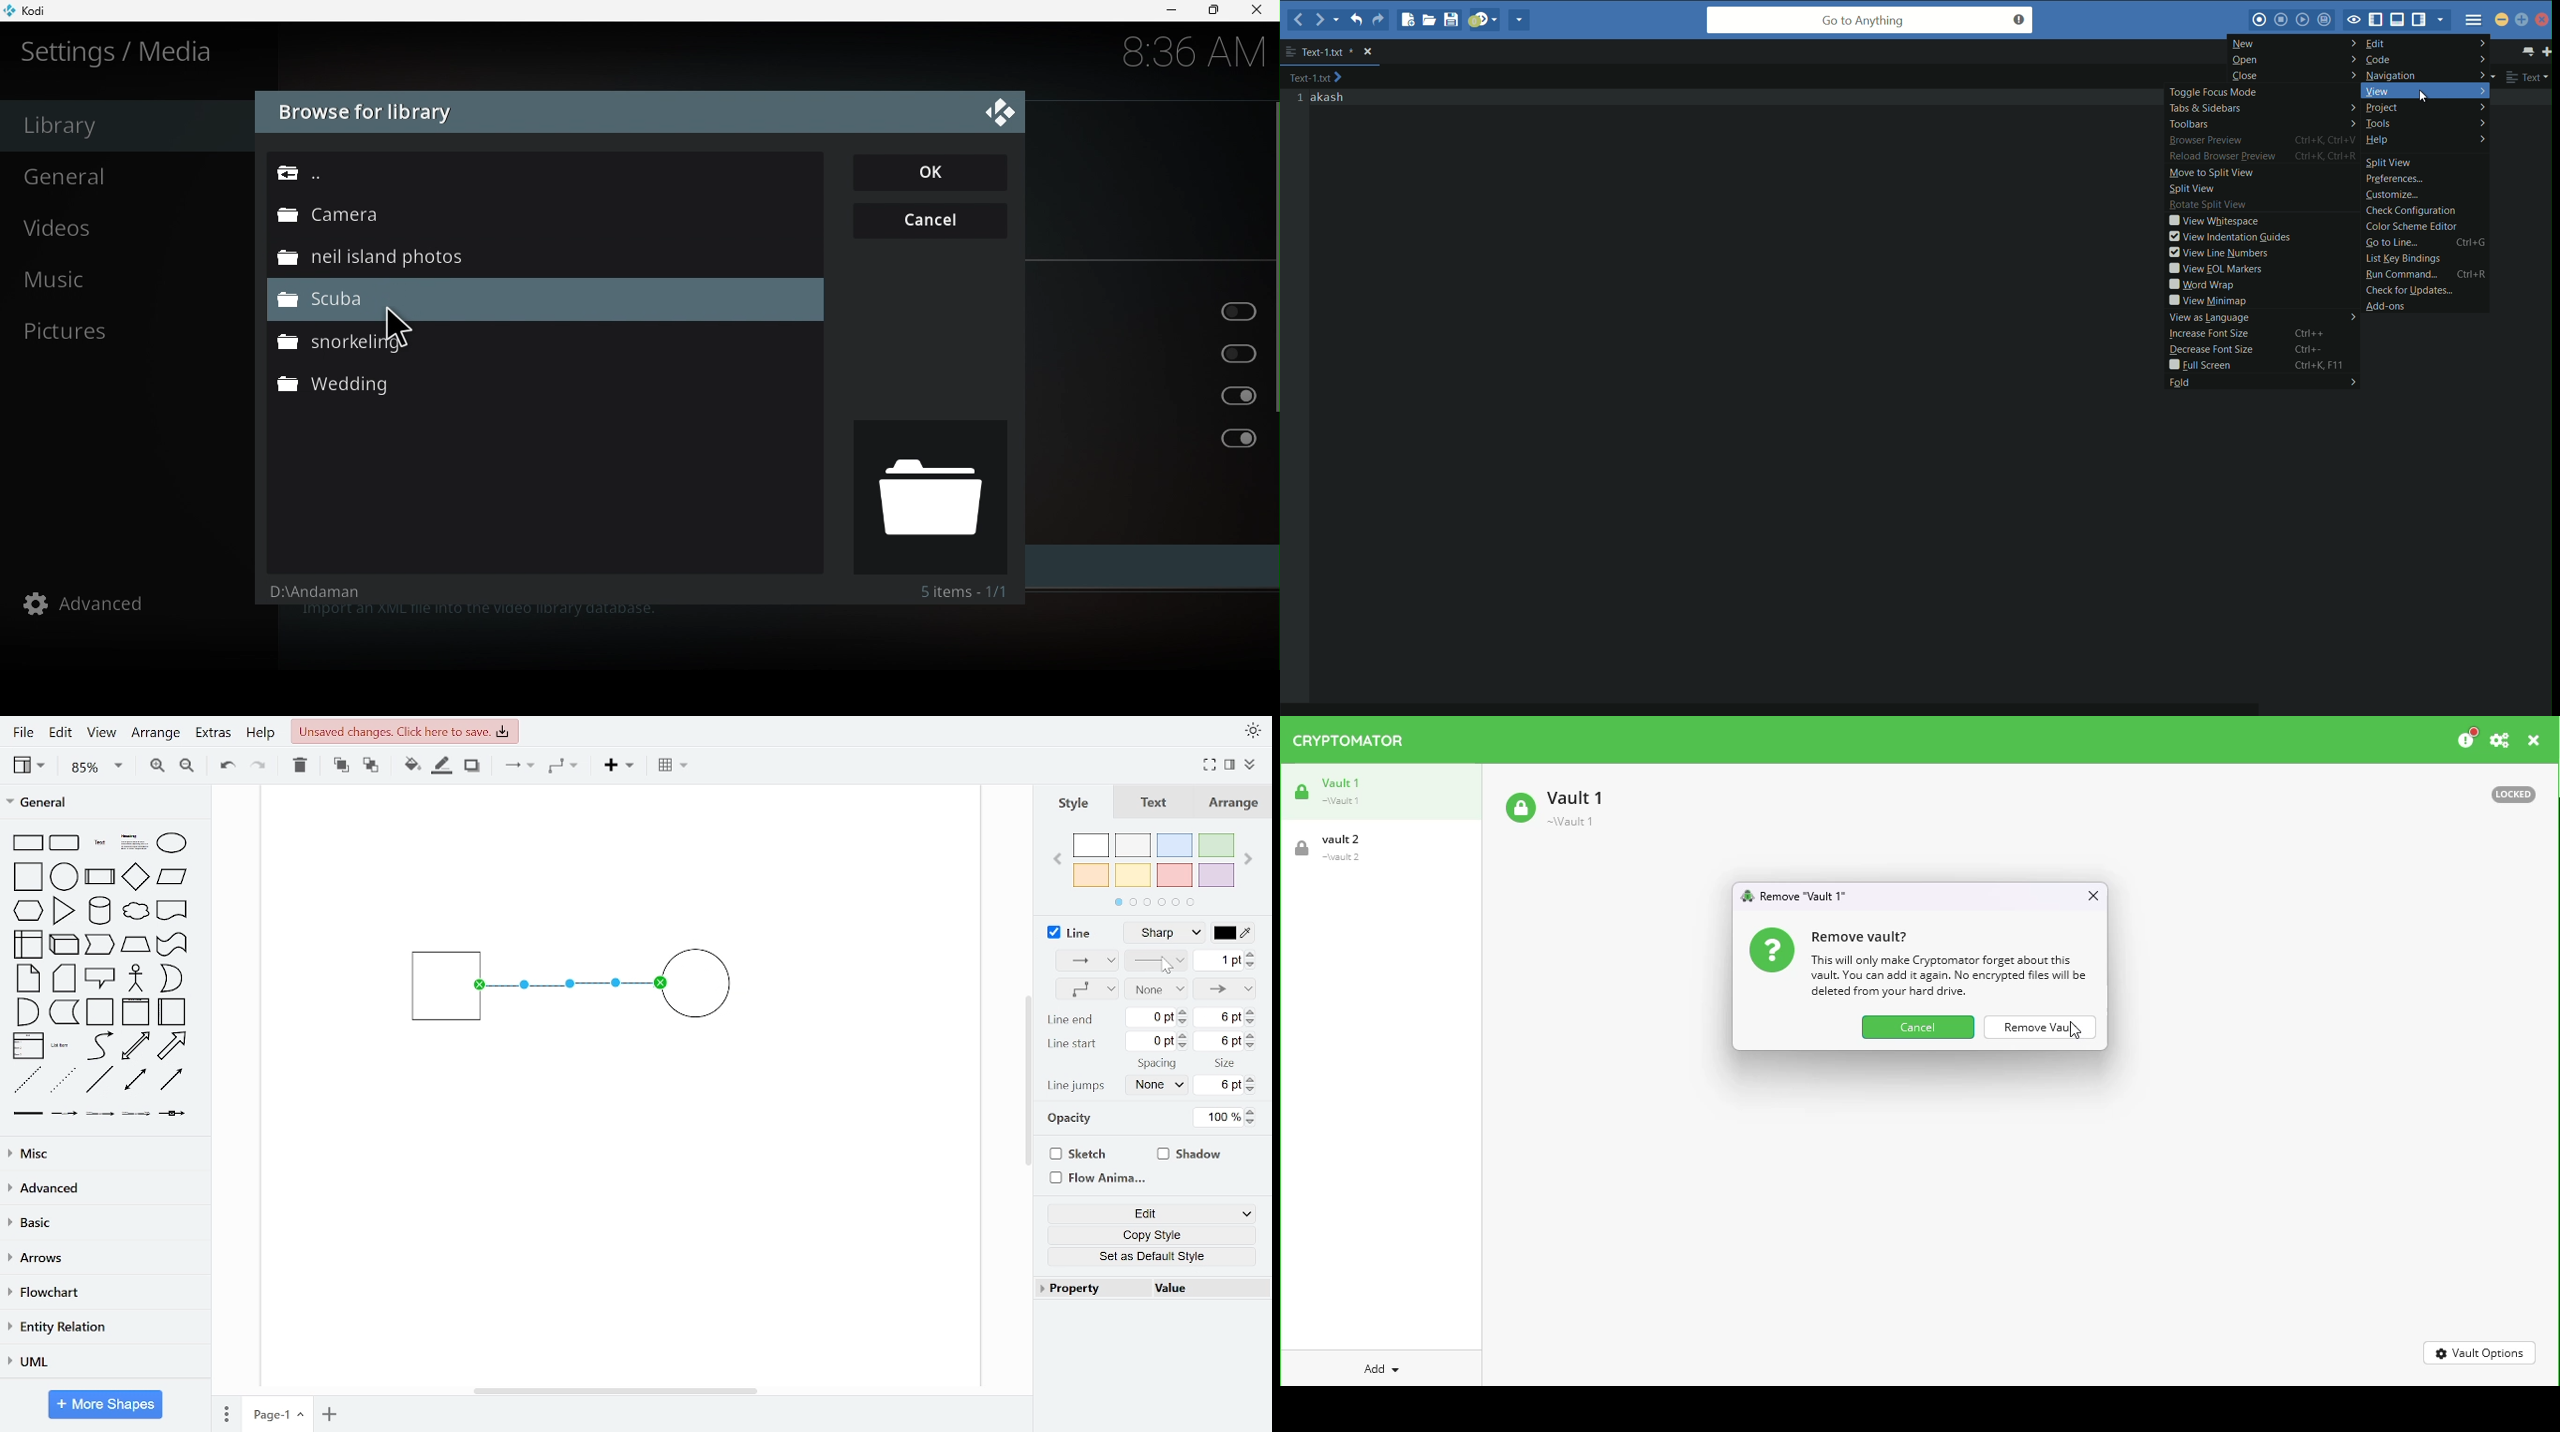 This screenshot has height=1456, width=2576. Describe the element at coordinates (1251, 861) in the screenshot. I see `next` at that location.